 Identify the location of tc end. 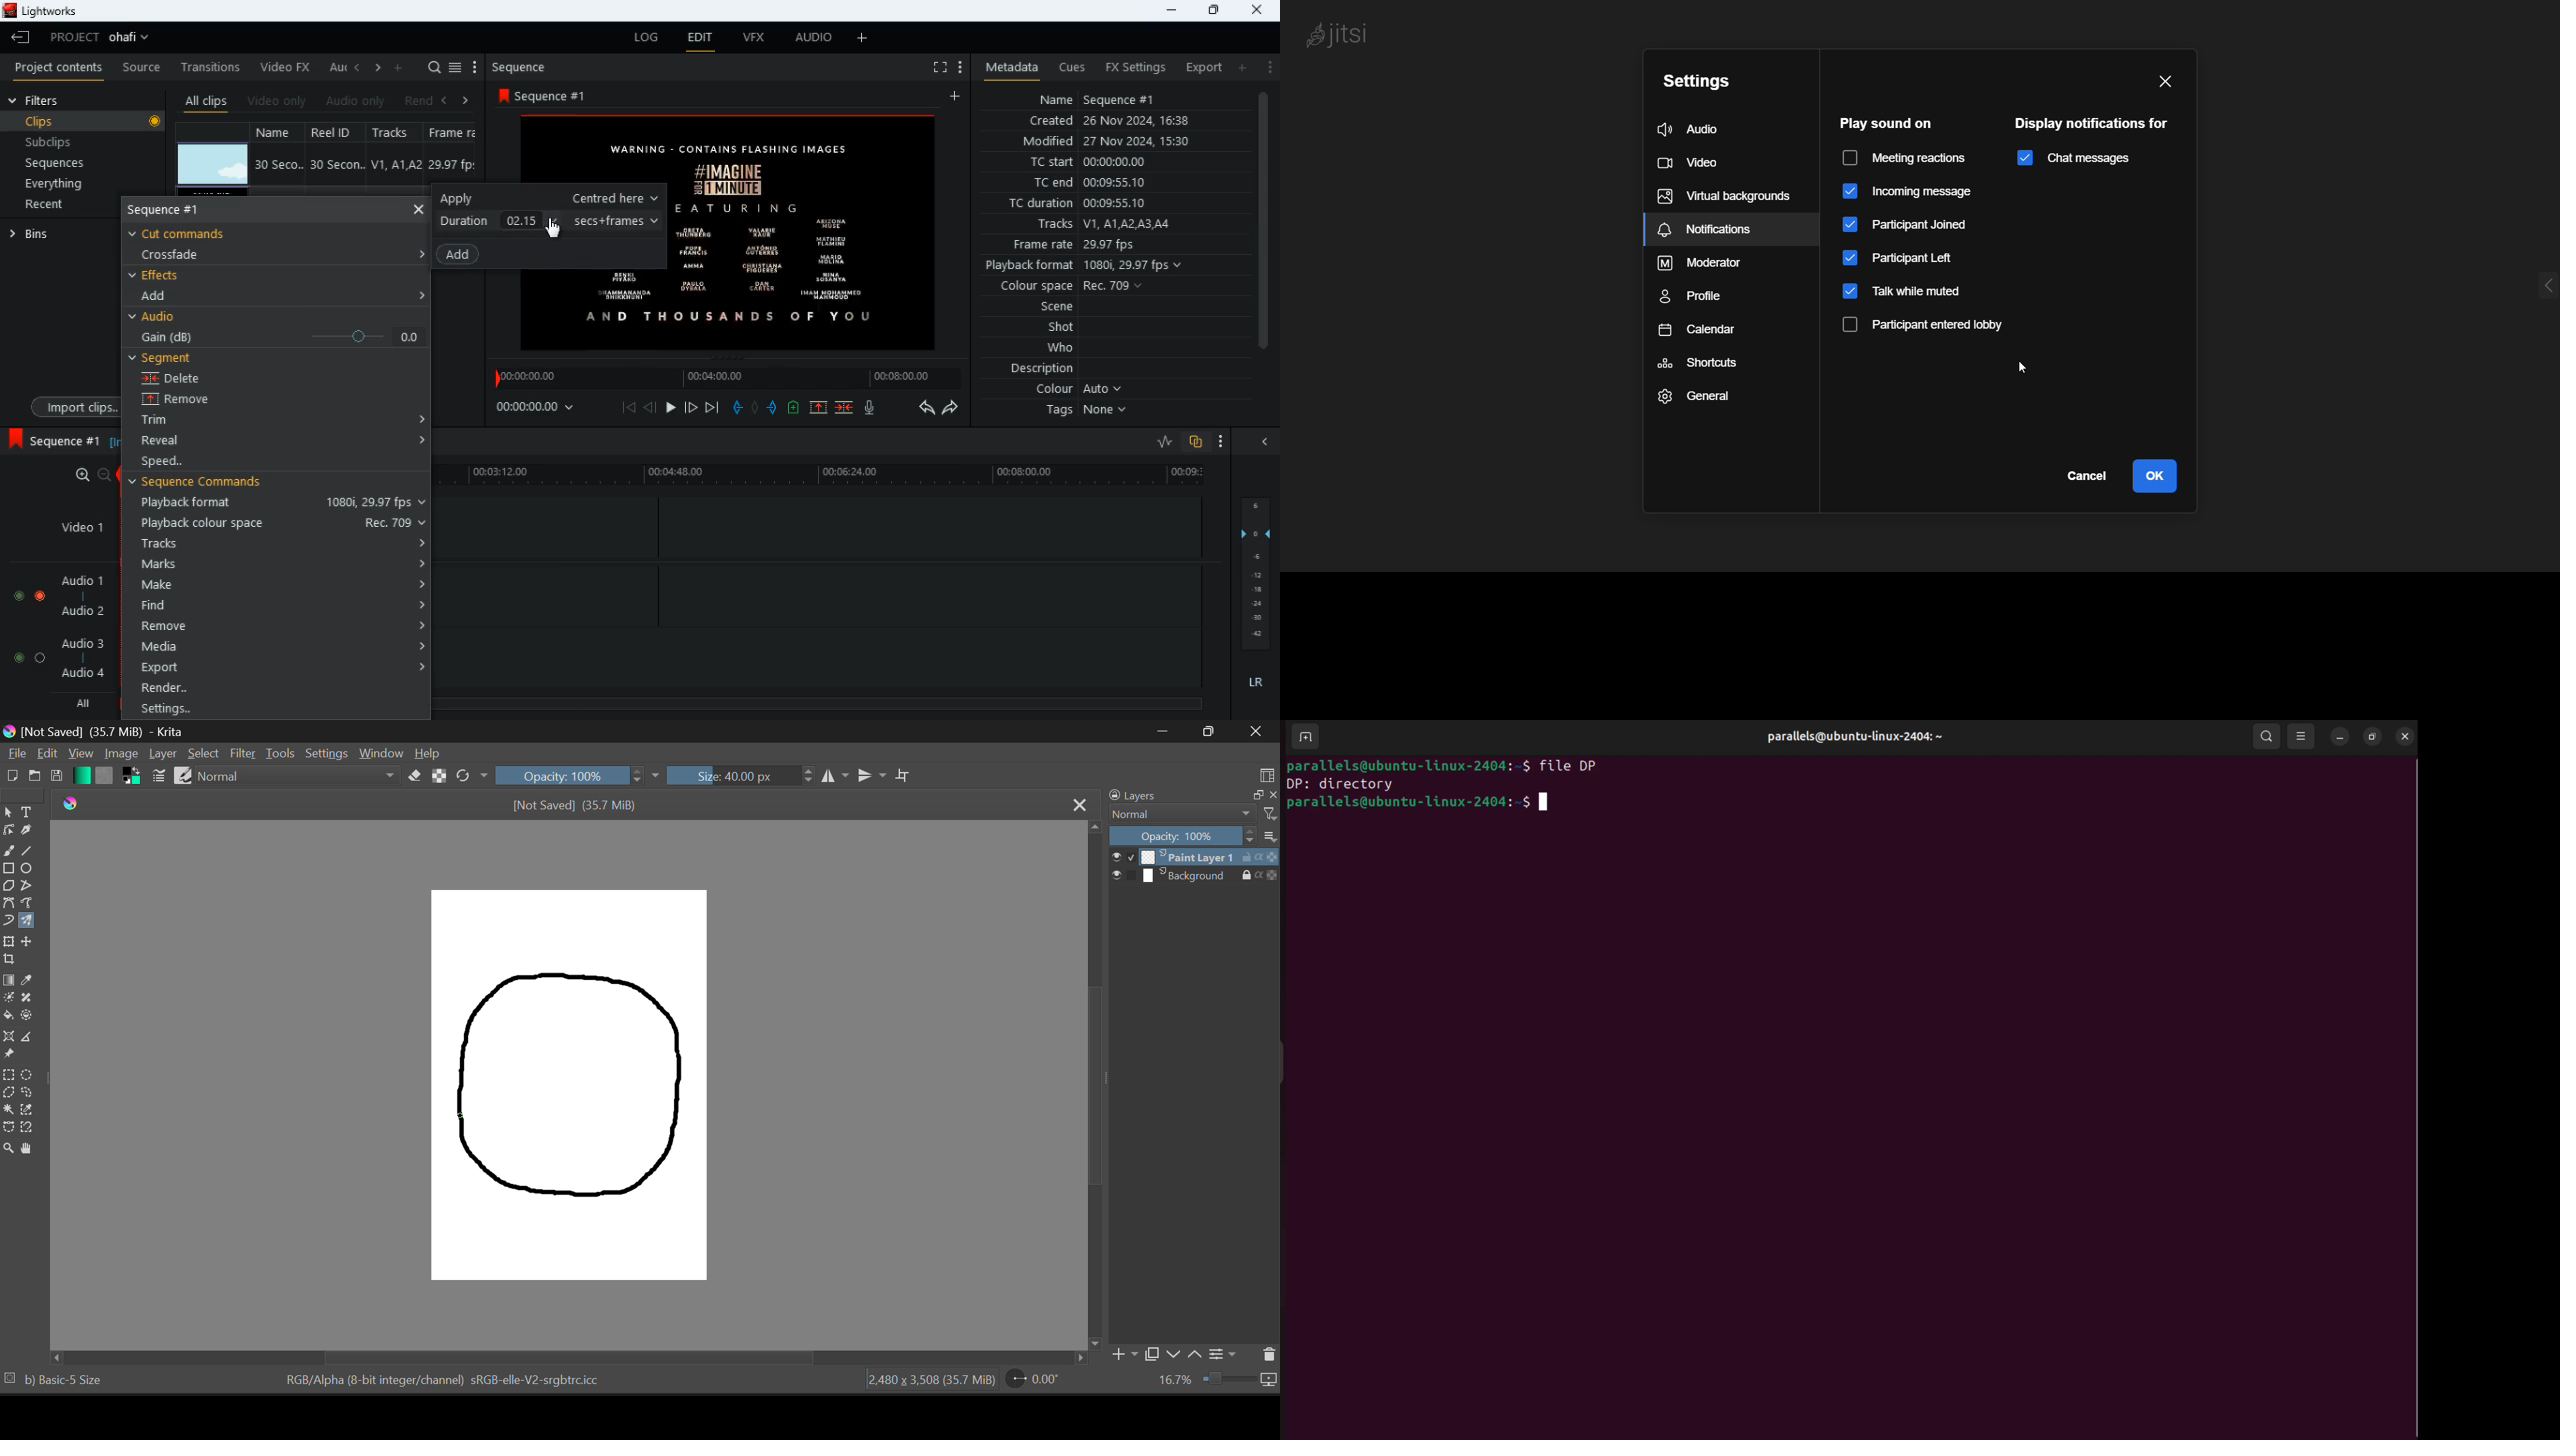
(1082, 183).